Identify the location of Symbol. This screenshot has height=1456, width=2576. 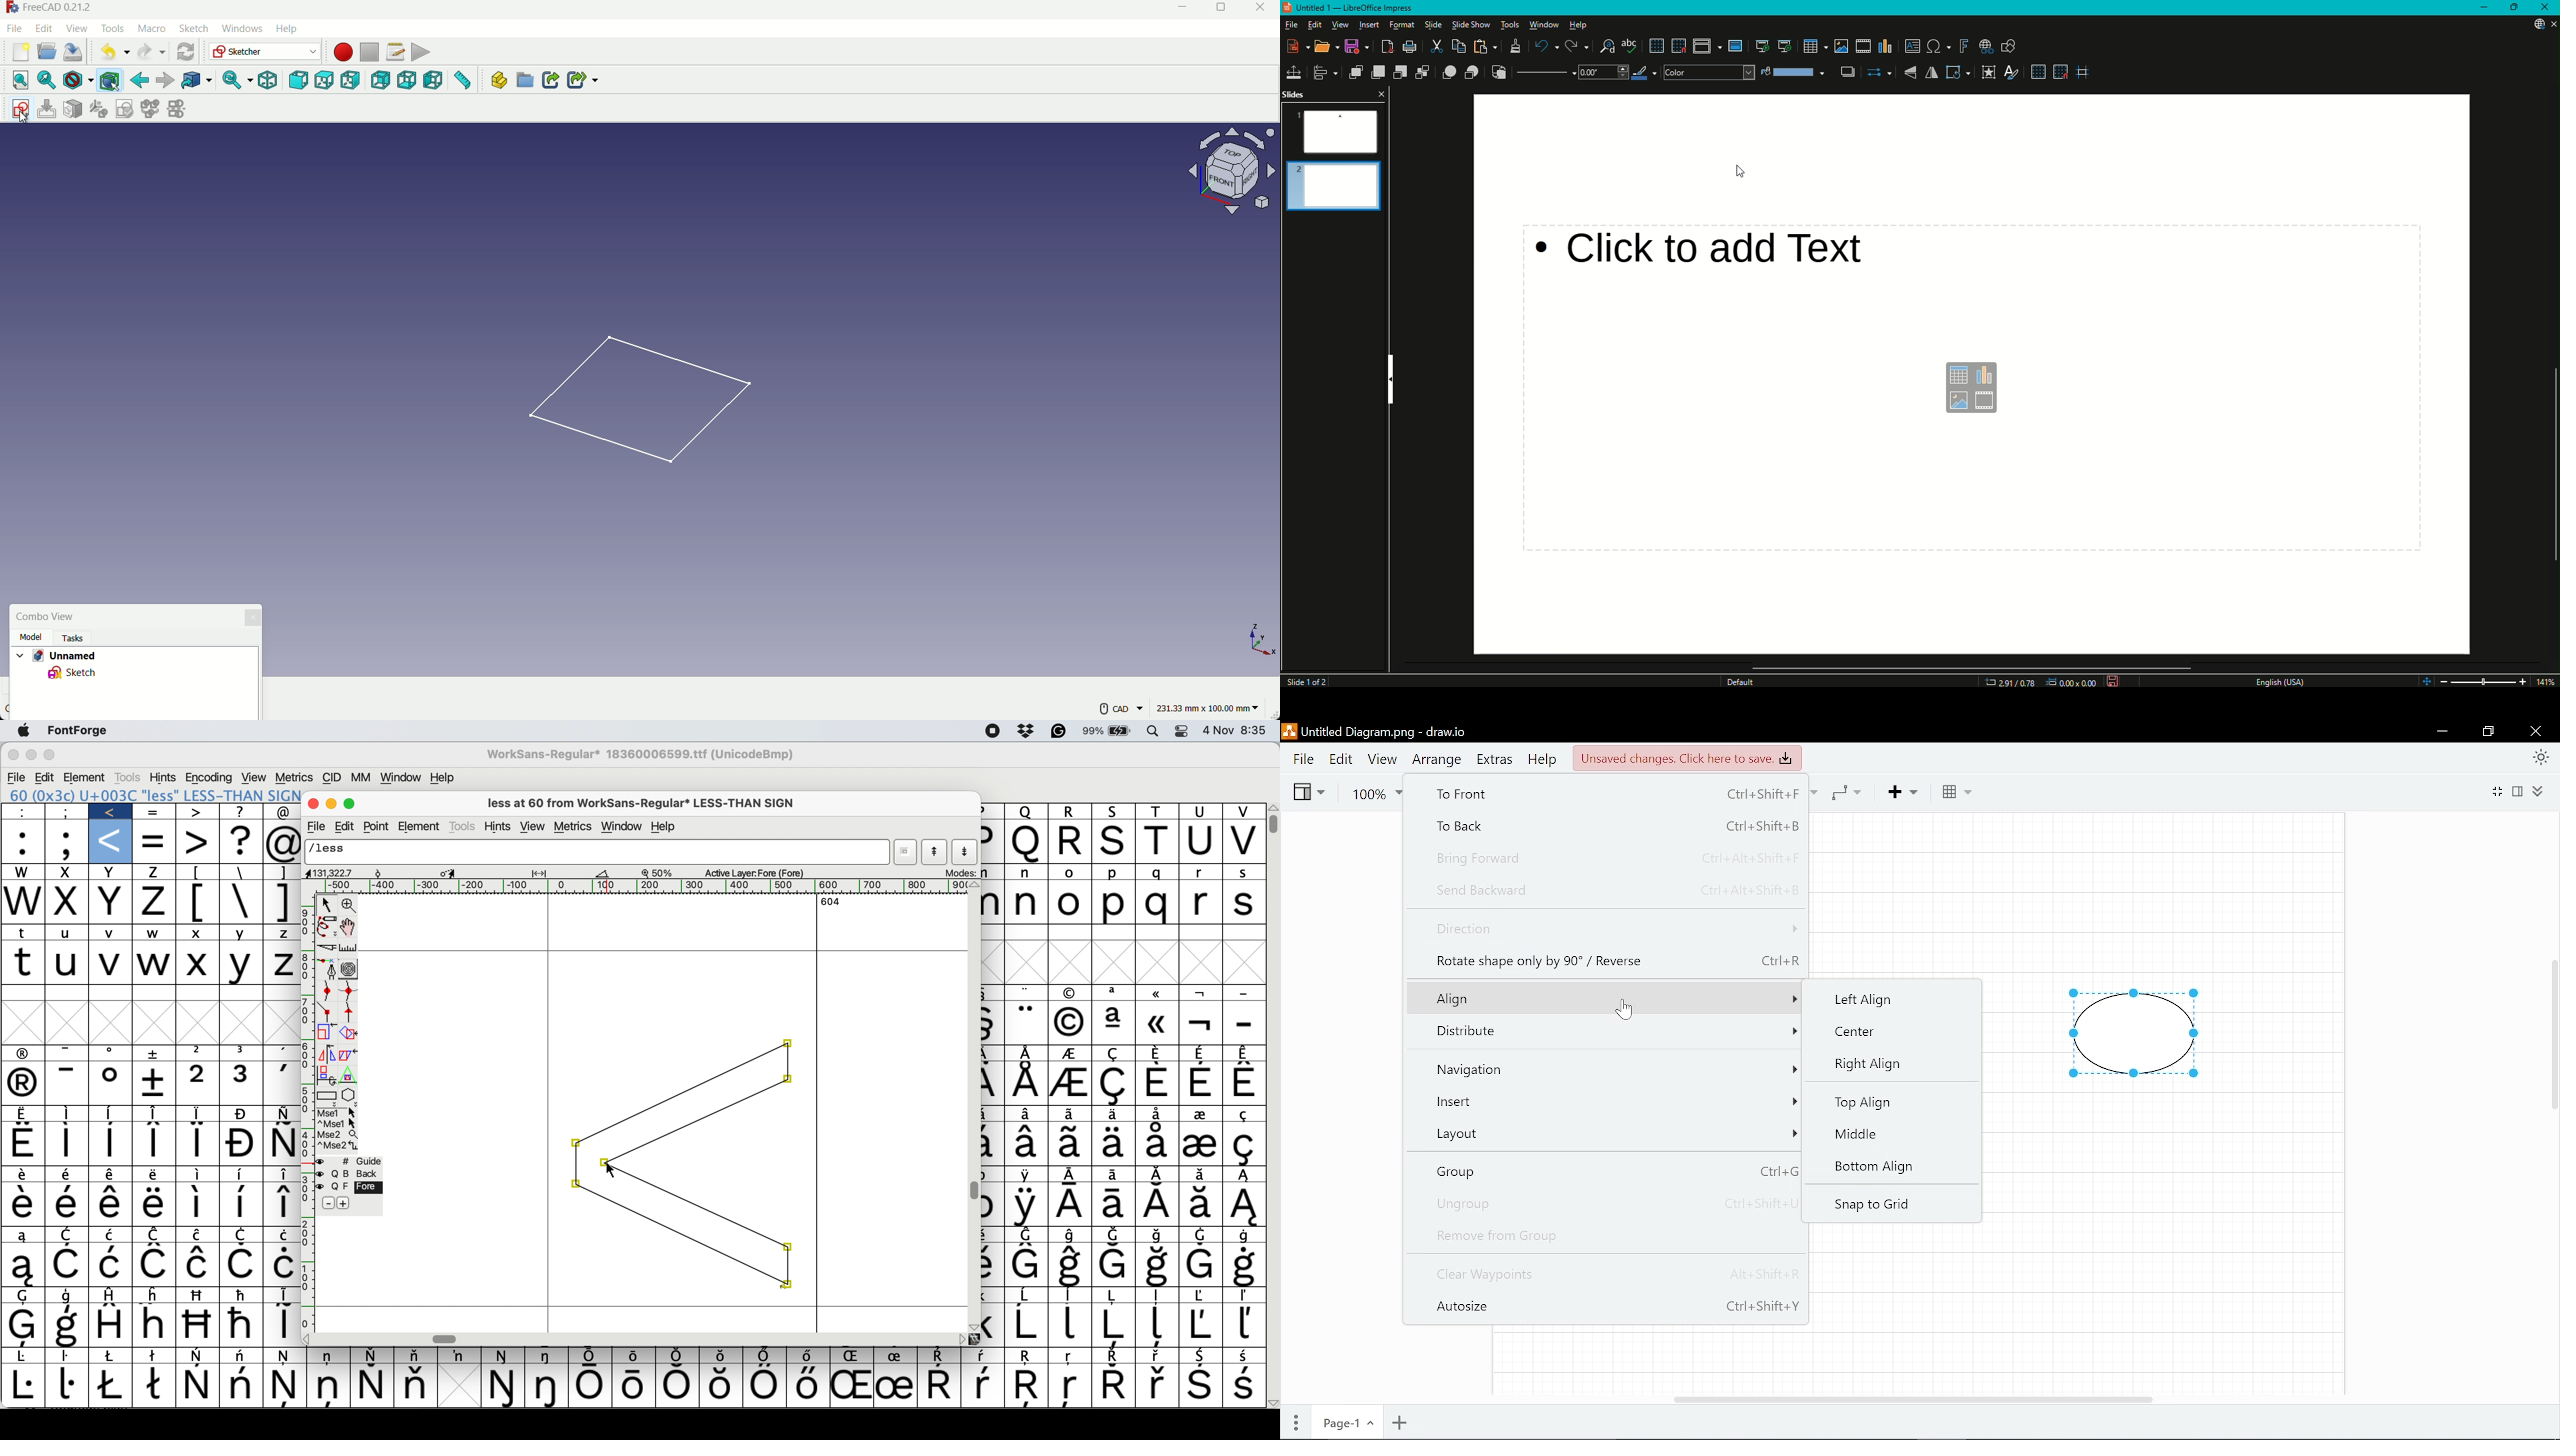
(1155, 1024).